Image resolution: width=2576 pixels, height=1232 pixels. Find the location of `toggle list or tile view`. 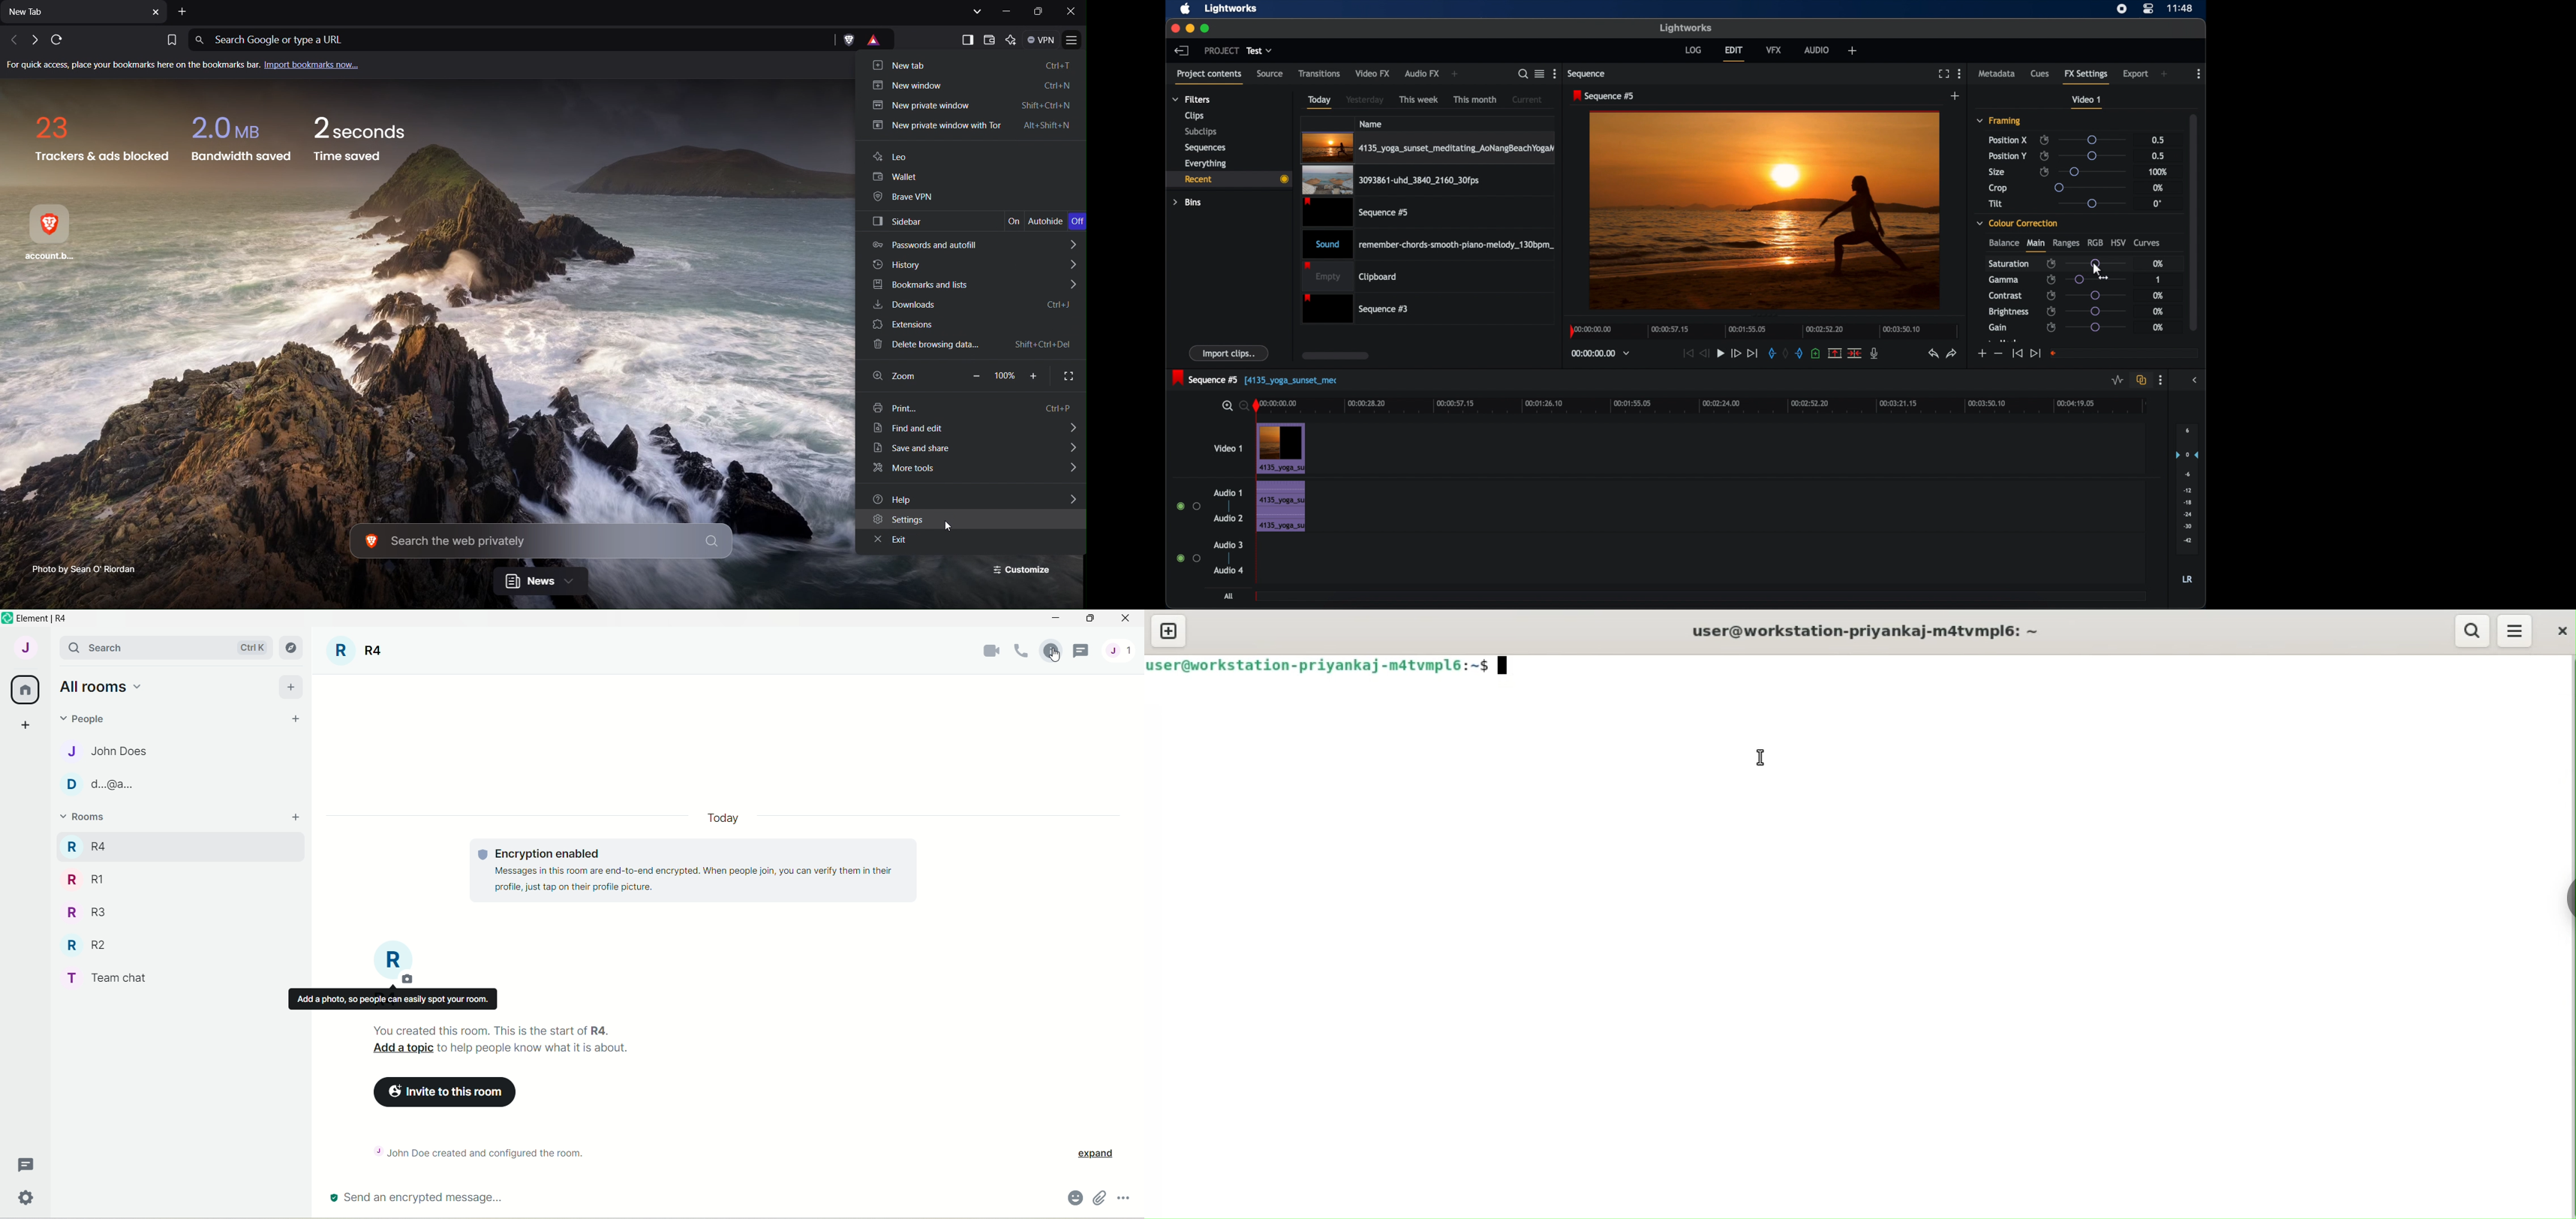

toggle list or tile view is located at coordinates (1540, 73).